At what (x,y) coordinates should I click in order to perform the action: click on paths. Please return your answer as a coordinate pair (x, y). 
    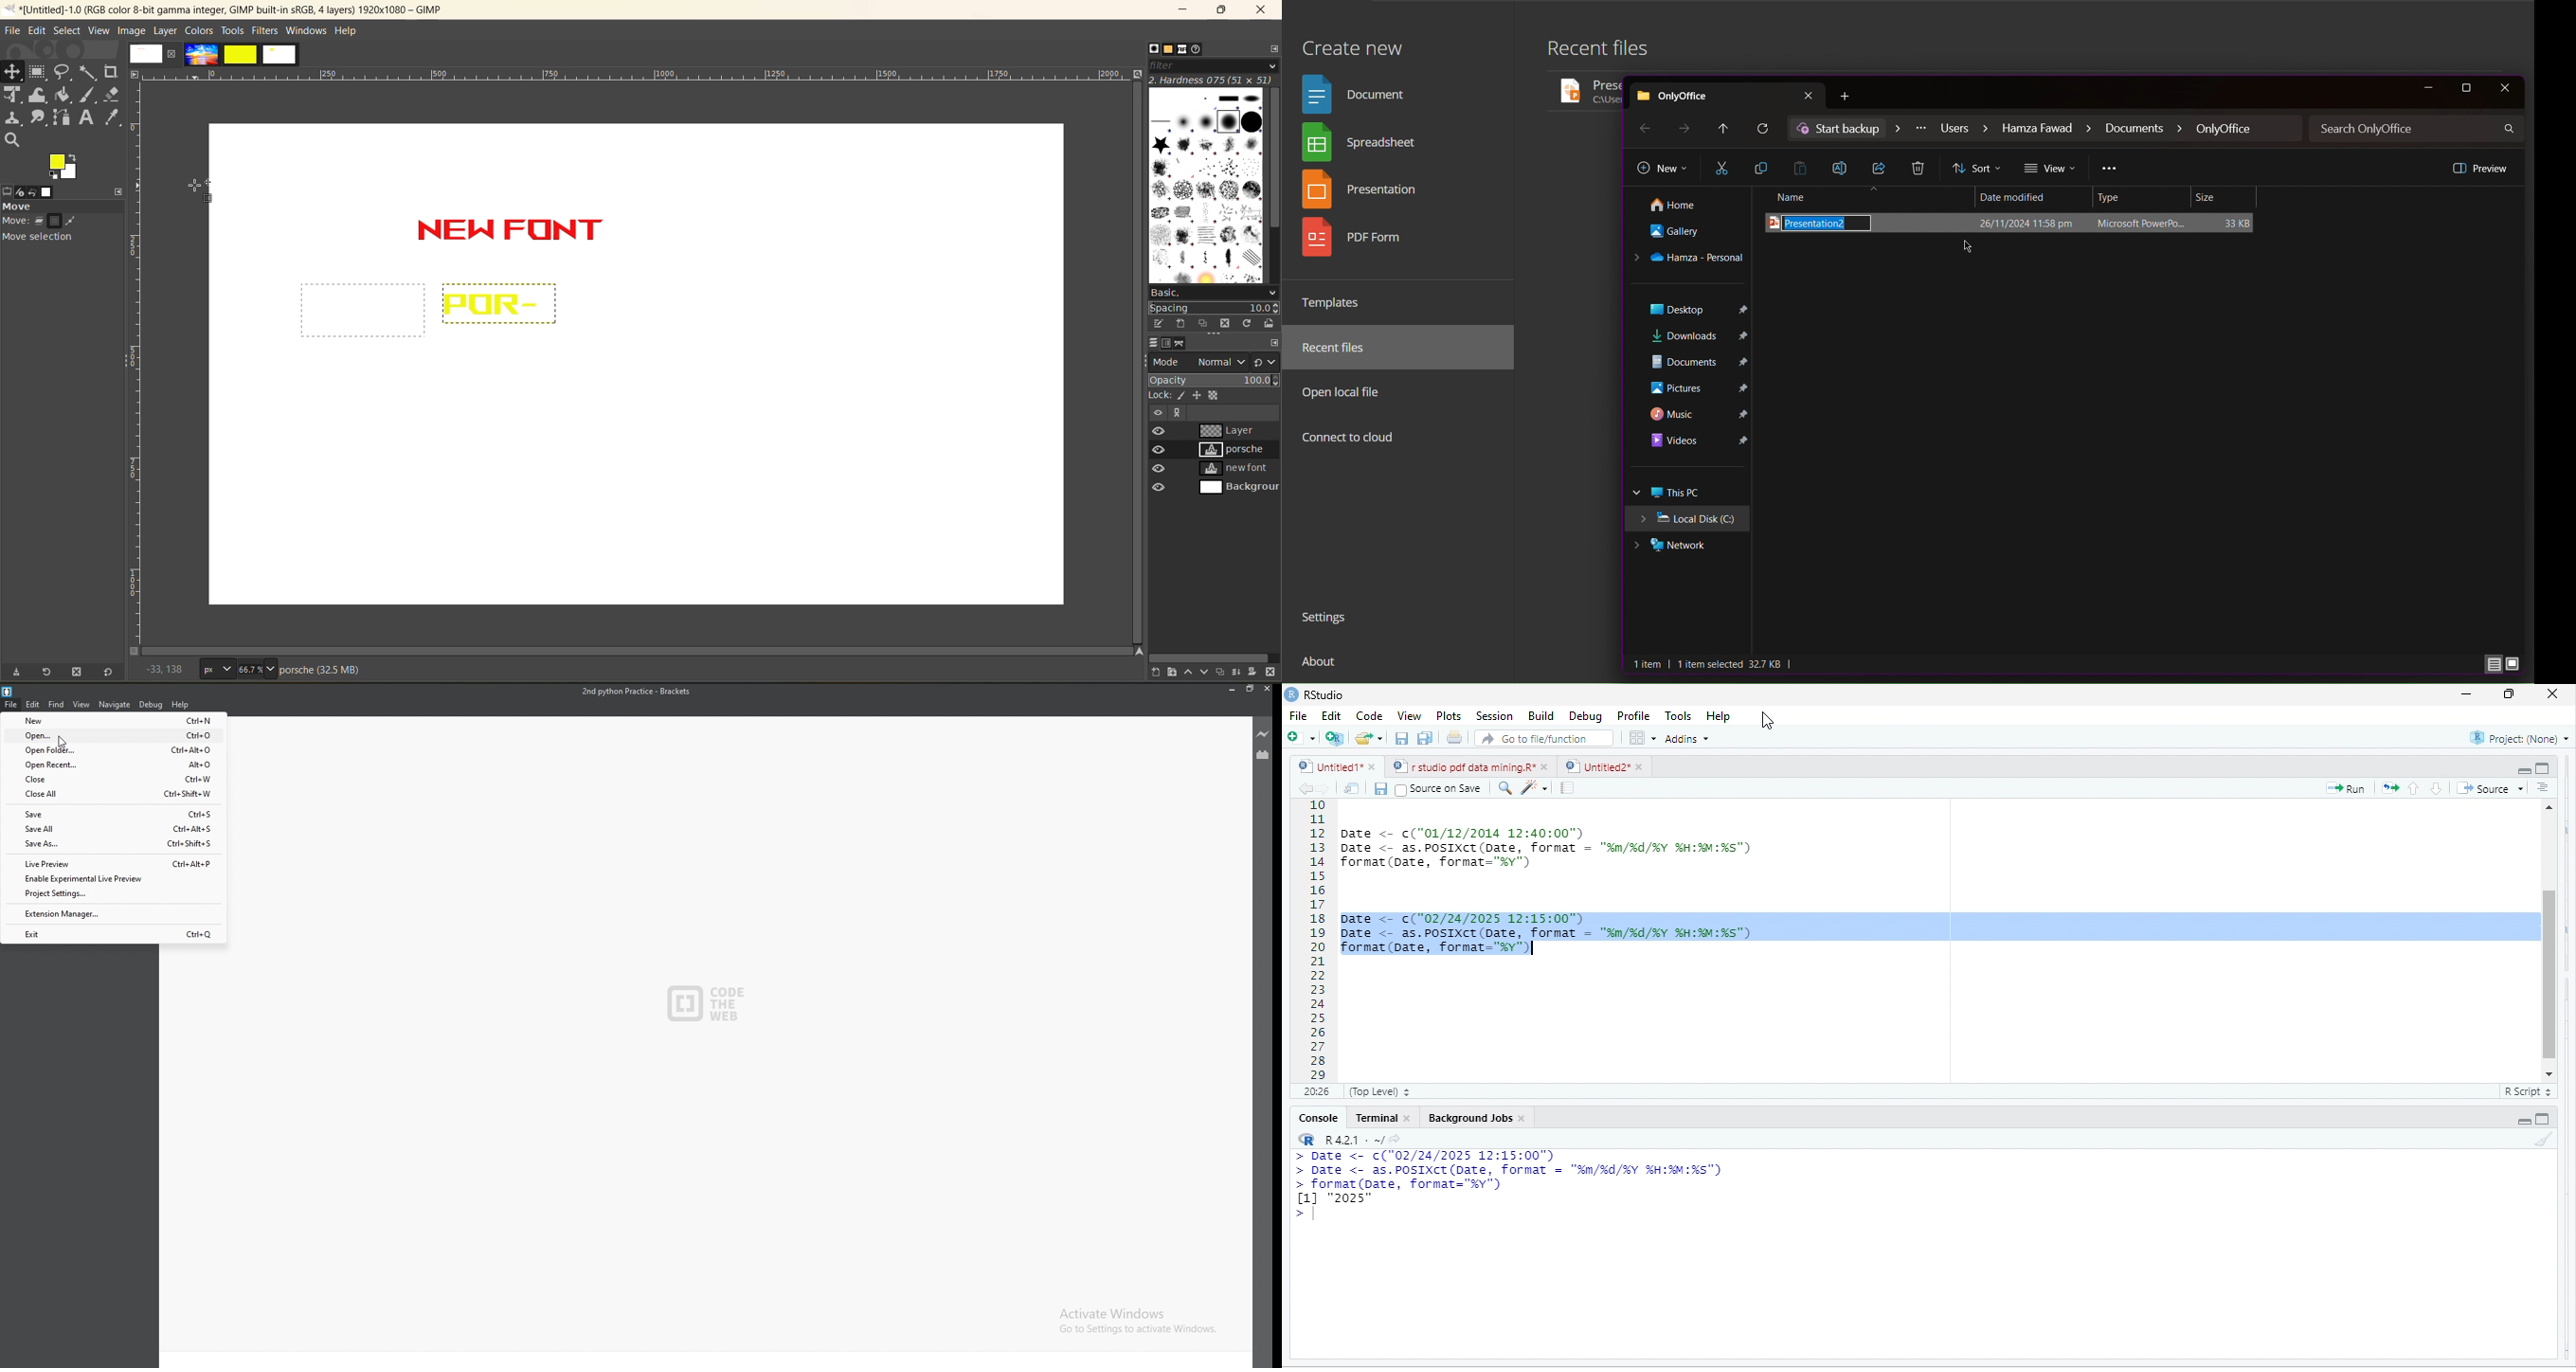
    Looking at the image, I should click on (1186, 343).